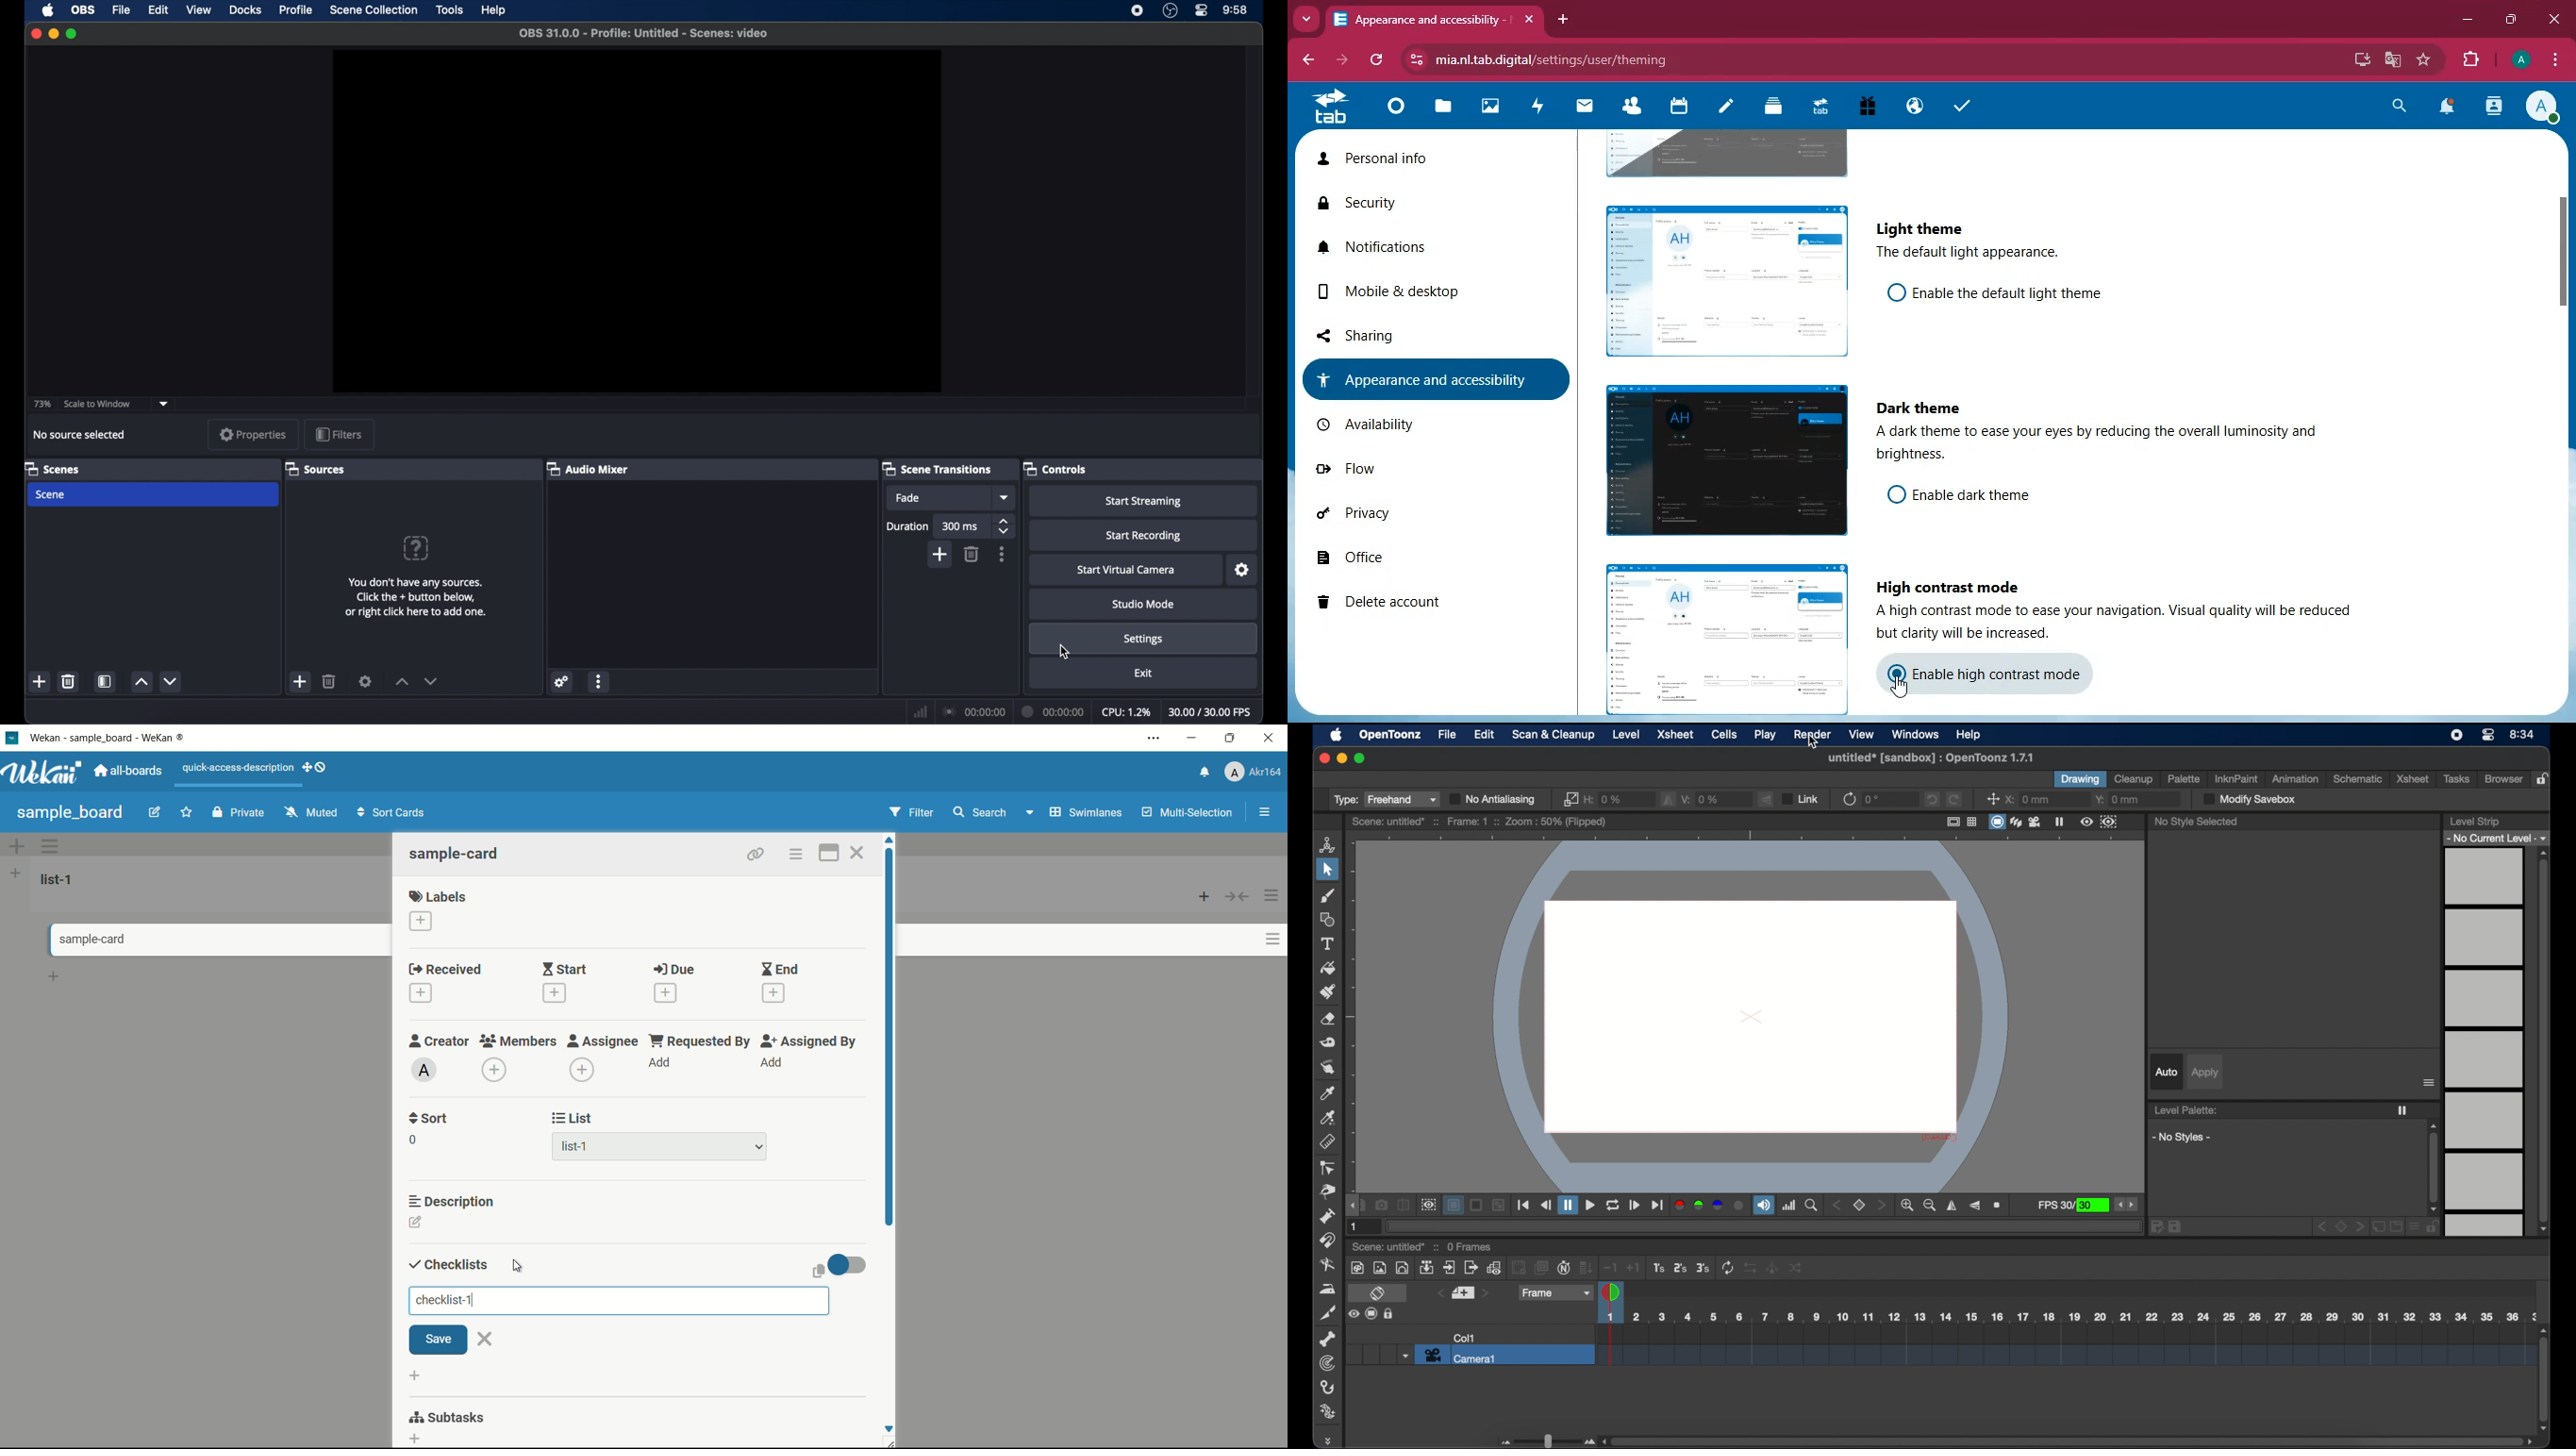 The image size is (2576, 1456). Describe the element at coordinates (600, 682) in the screenshot. I see `more options` at that location.